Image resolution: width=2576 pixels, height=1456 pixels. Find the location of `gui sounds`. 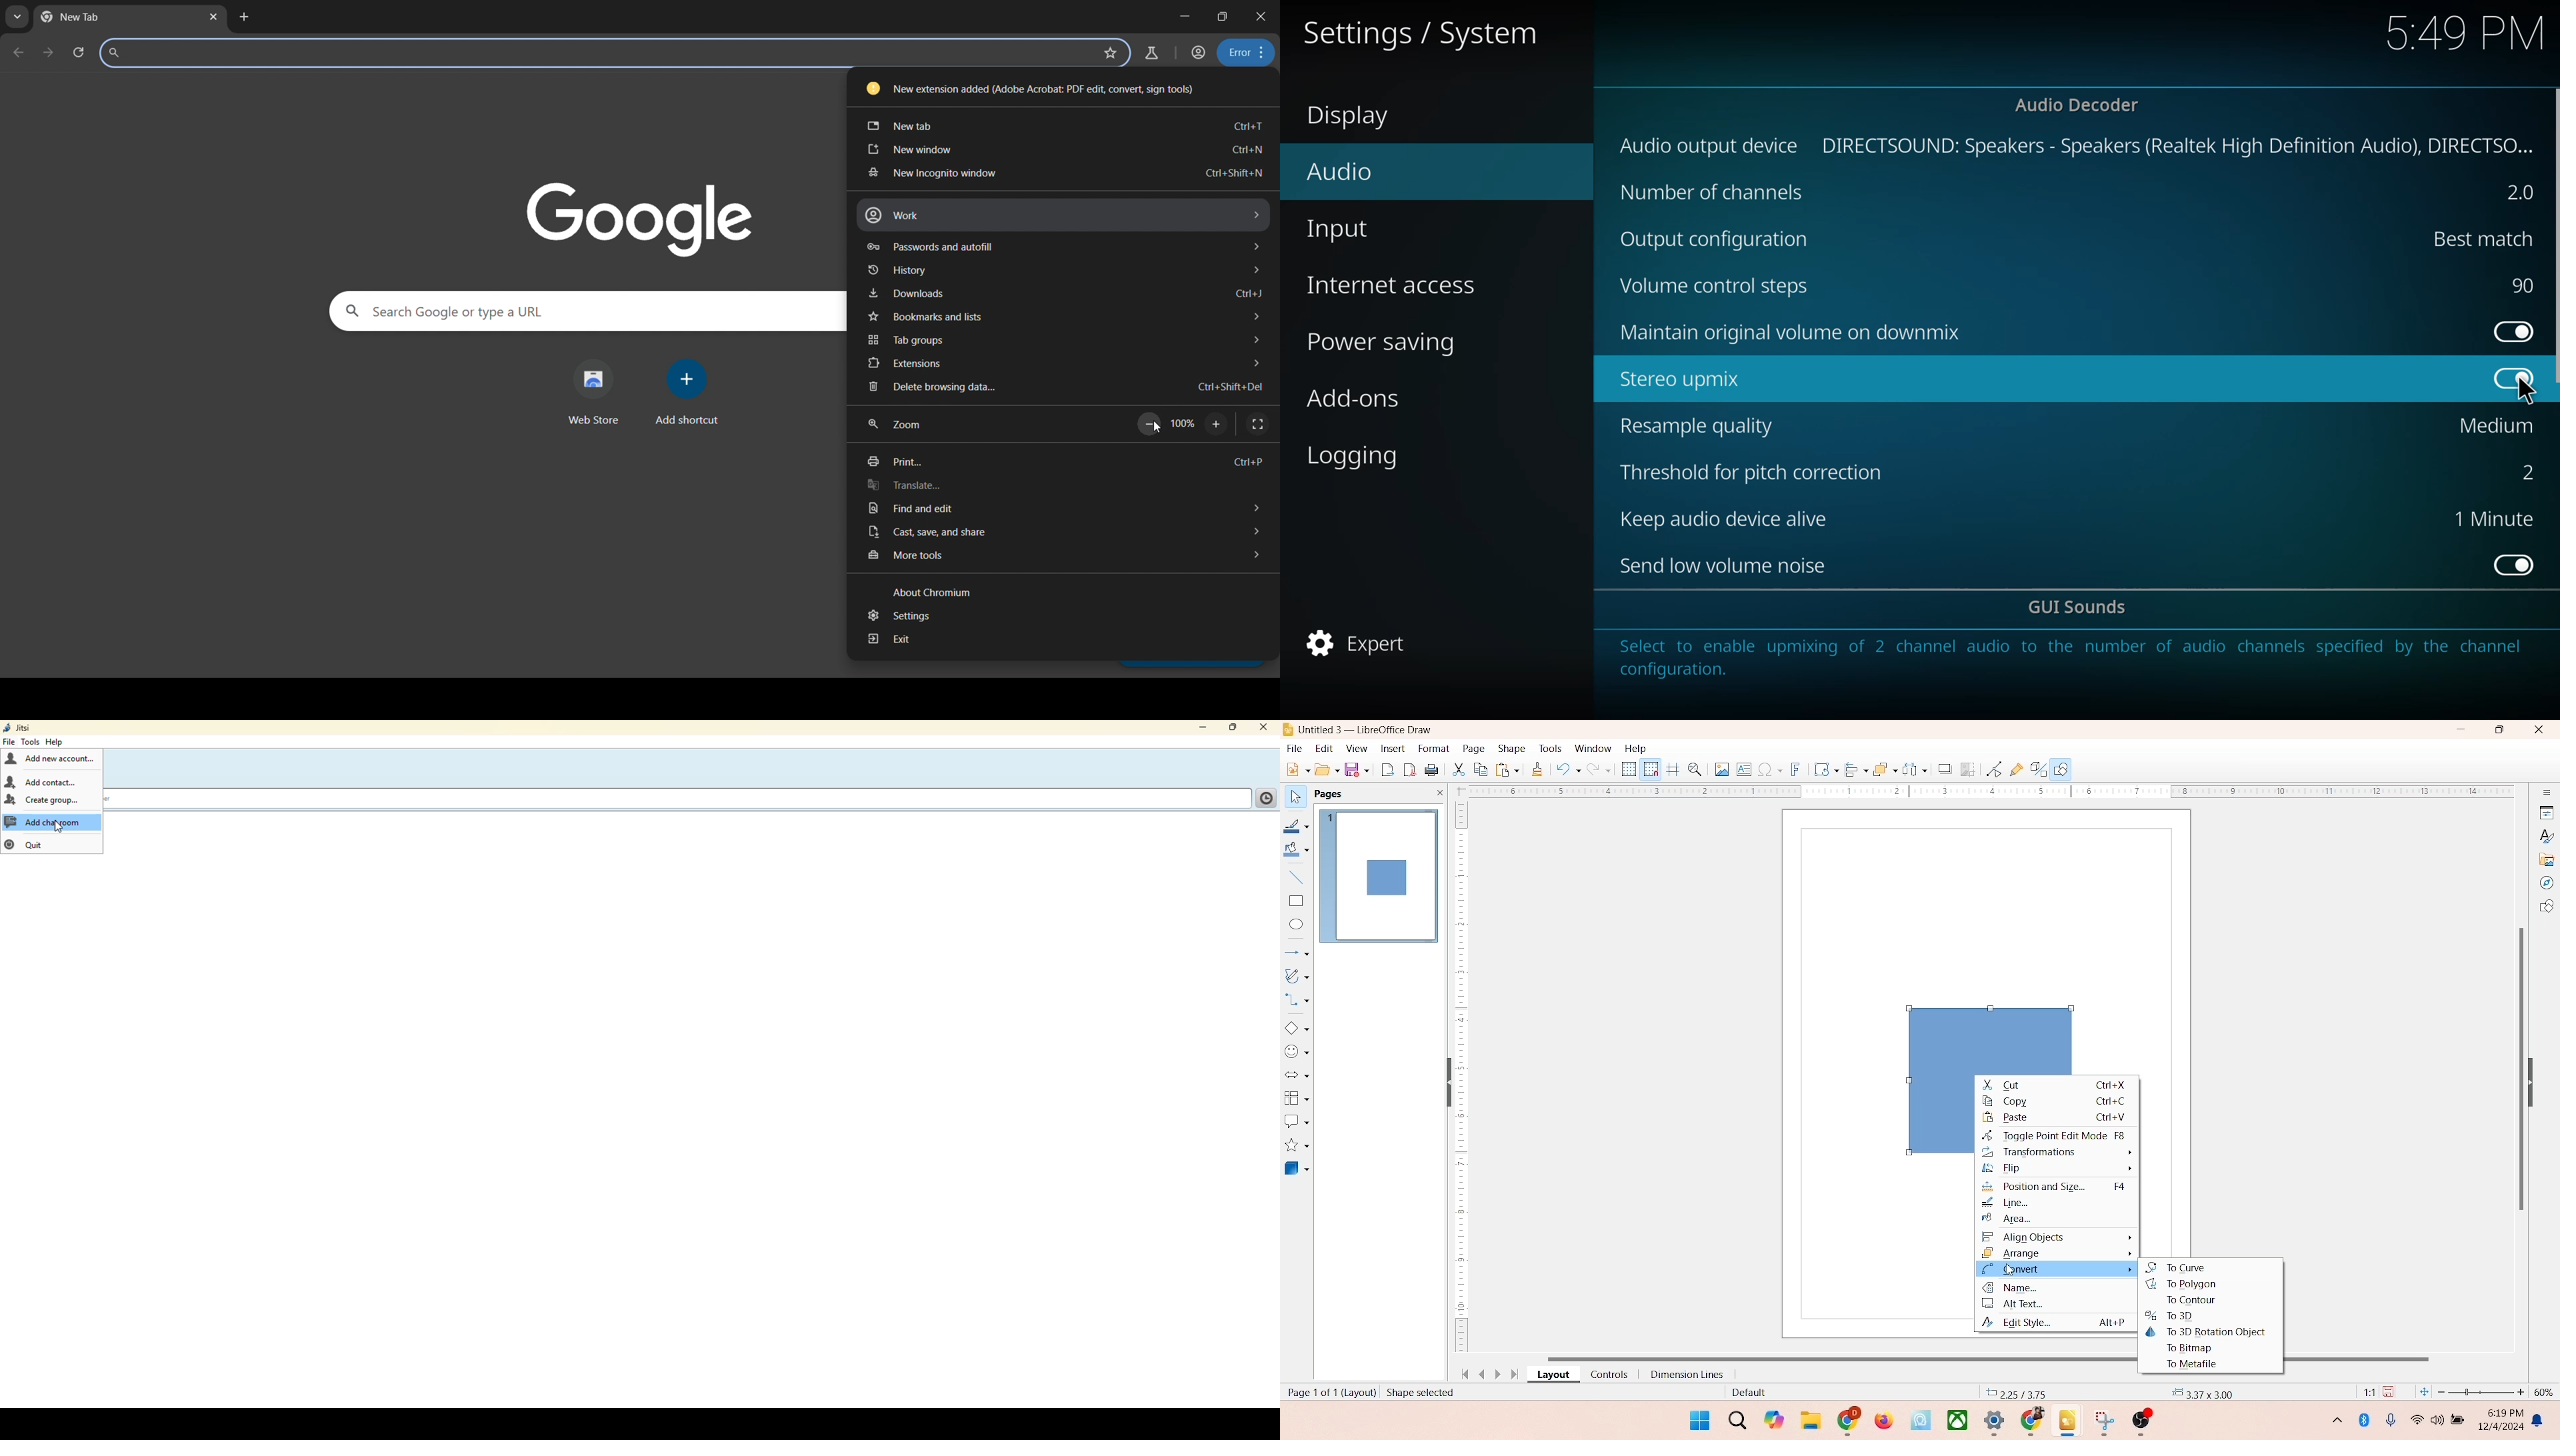

gui sounds is located at coordinates (2076, 607).